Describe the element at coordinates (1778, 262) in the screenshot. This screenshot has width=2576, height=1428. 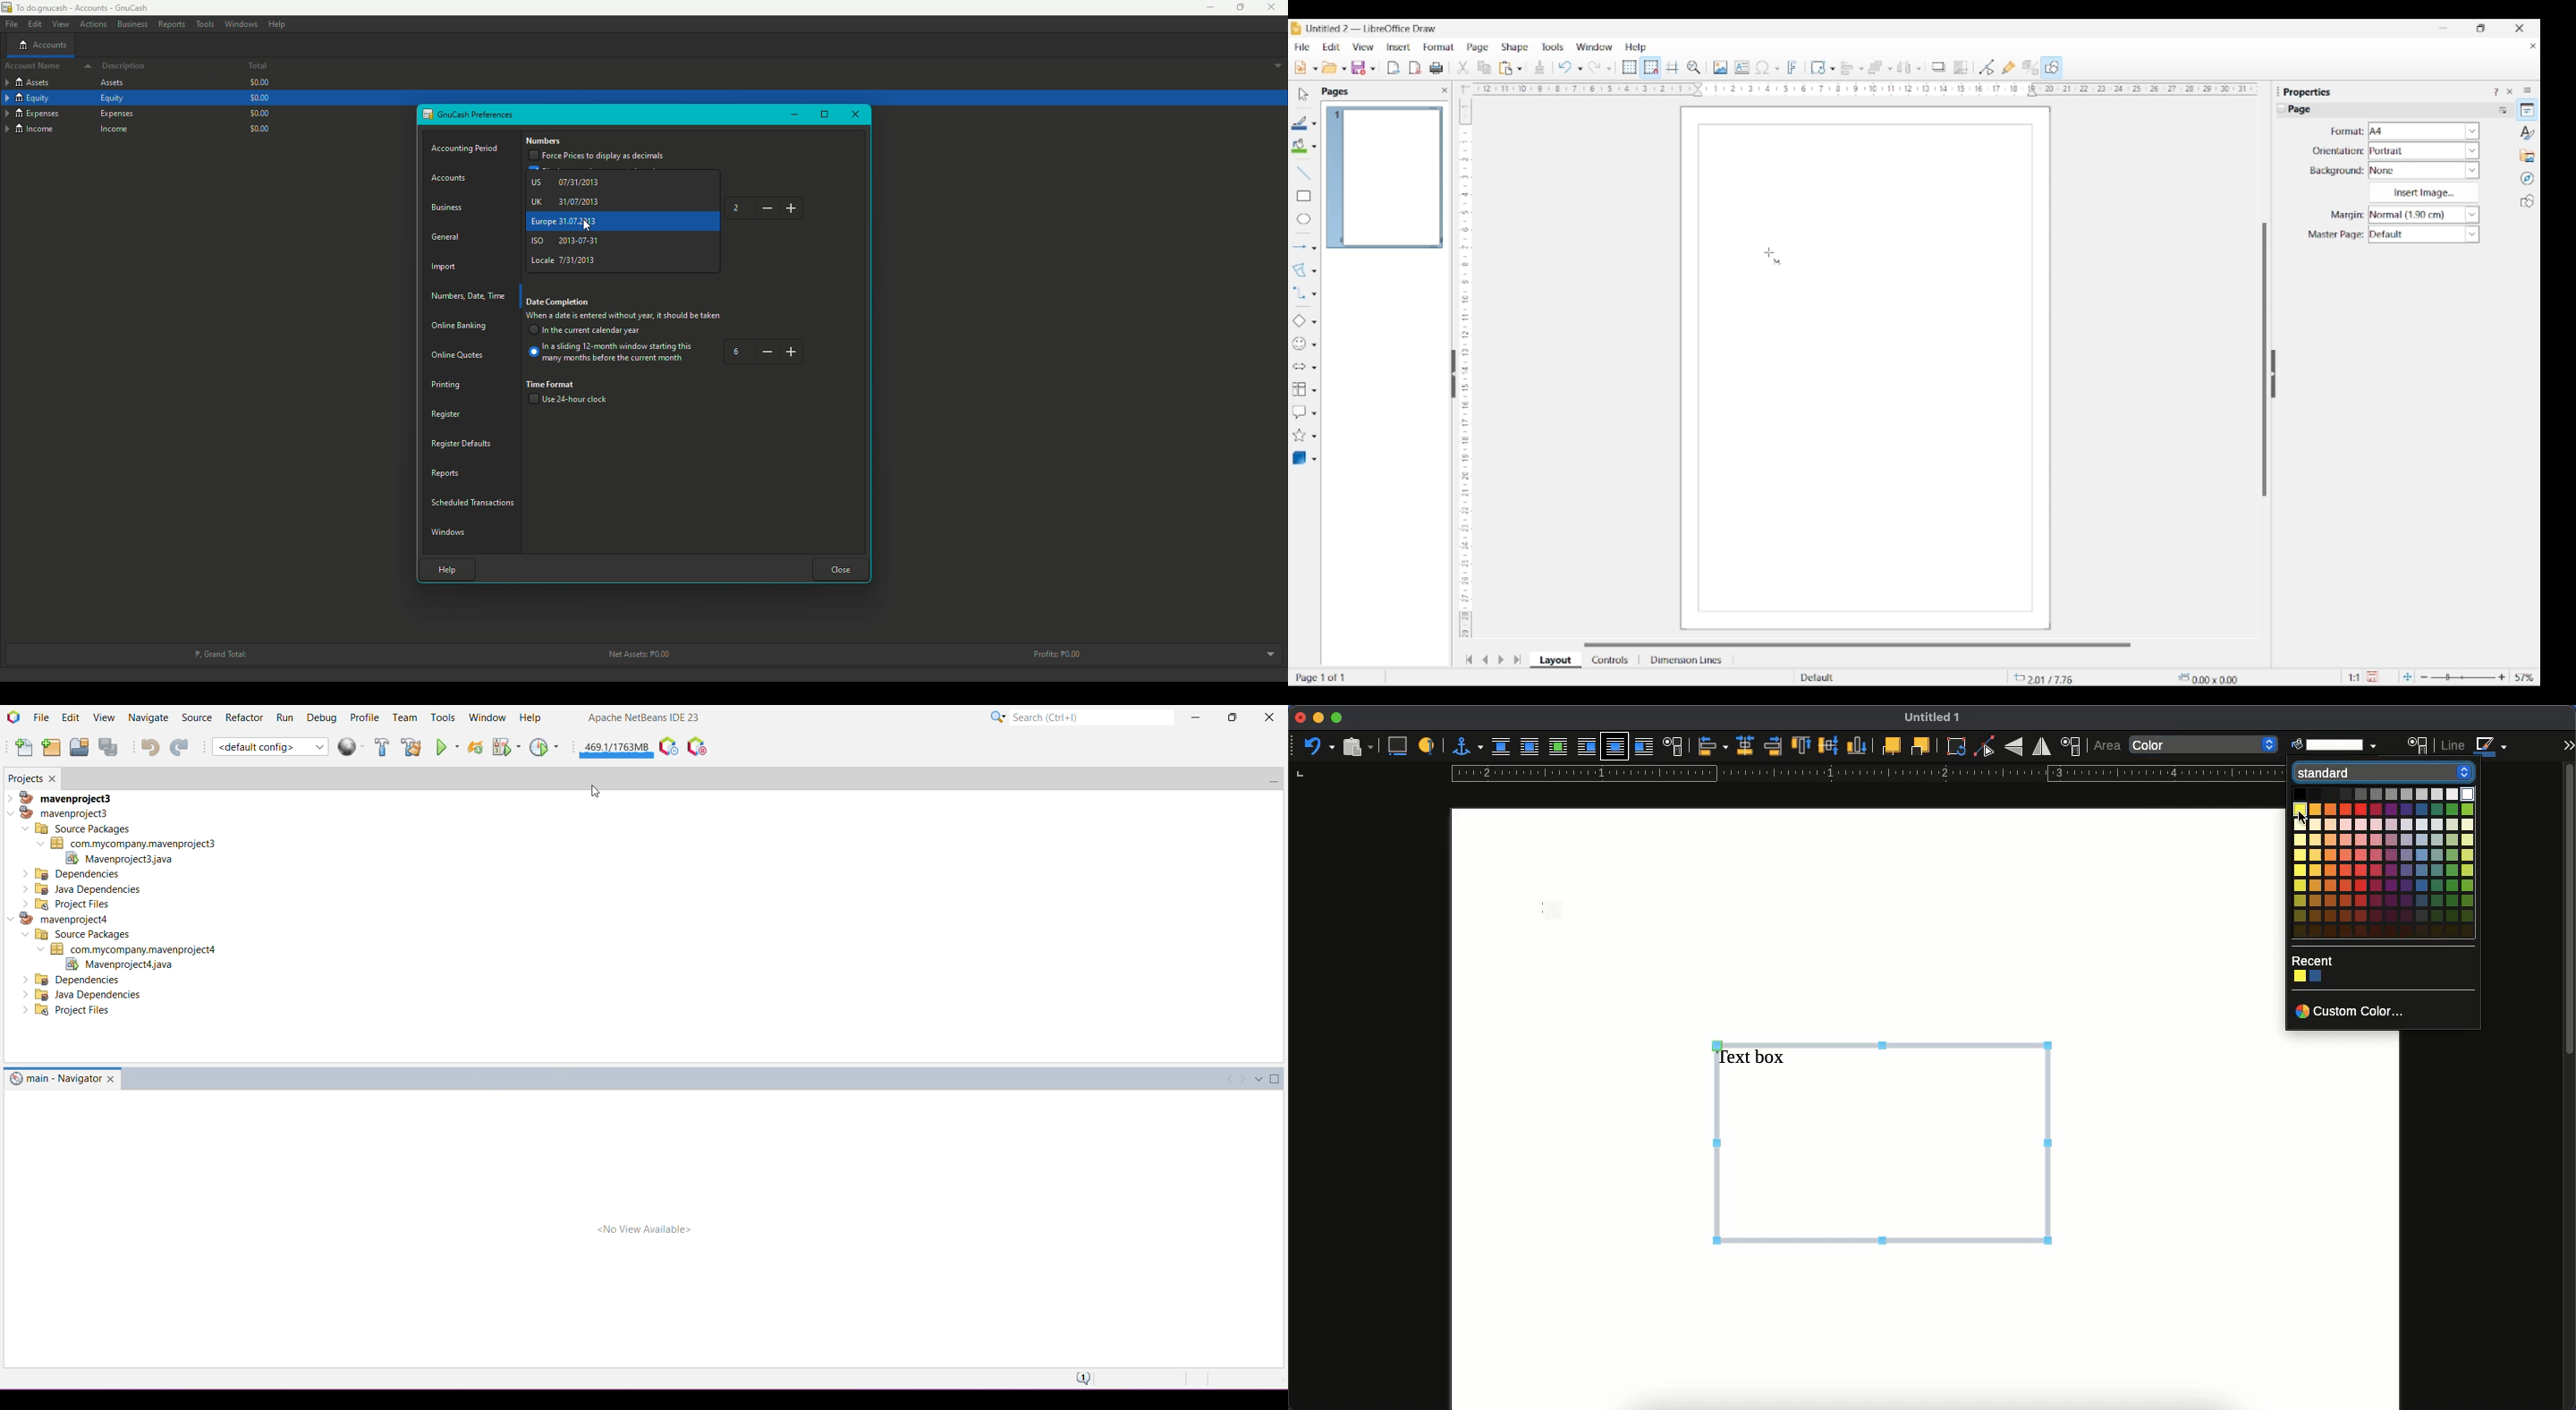
I see `Polygon symbol` at that location.